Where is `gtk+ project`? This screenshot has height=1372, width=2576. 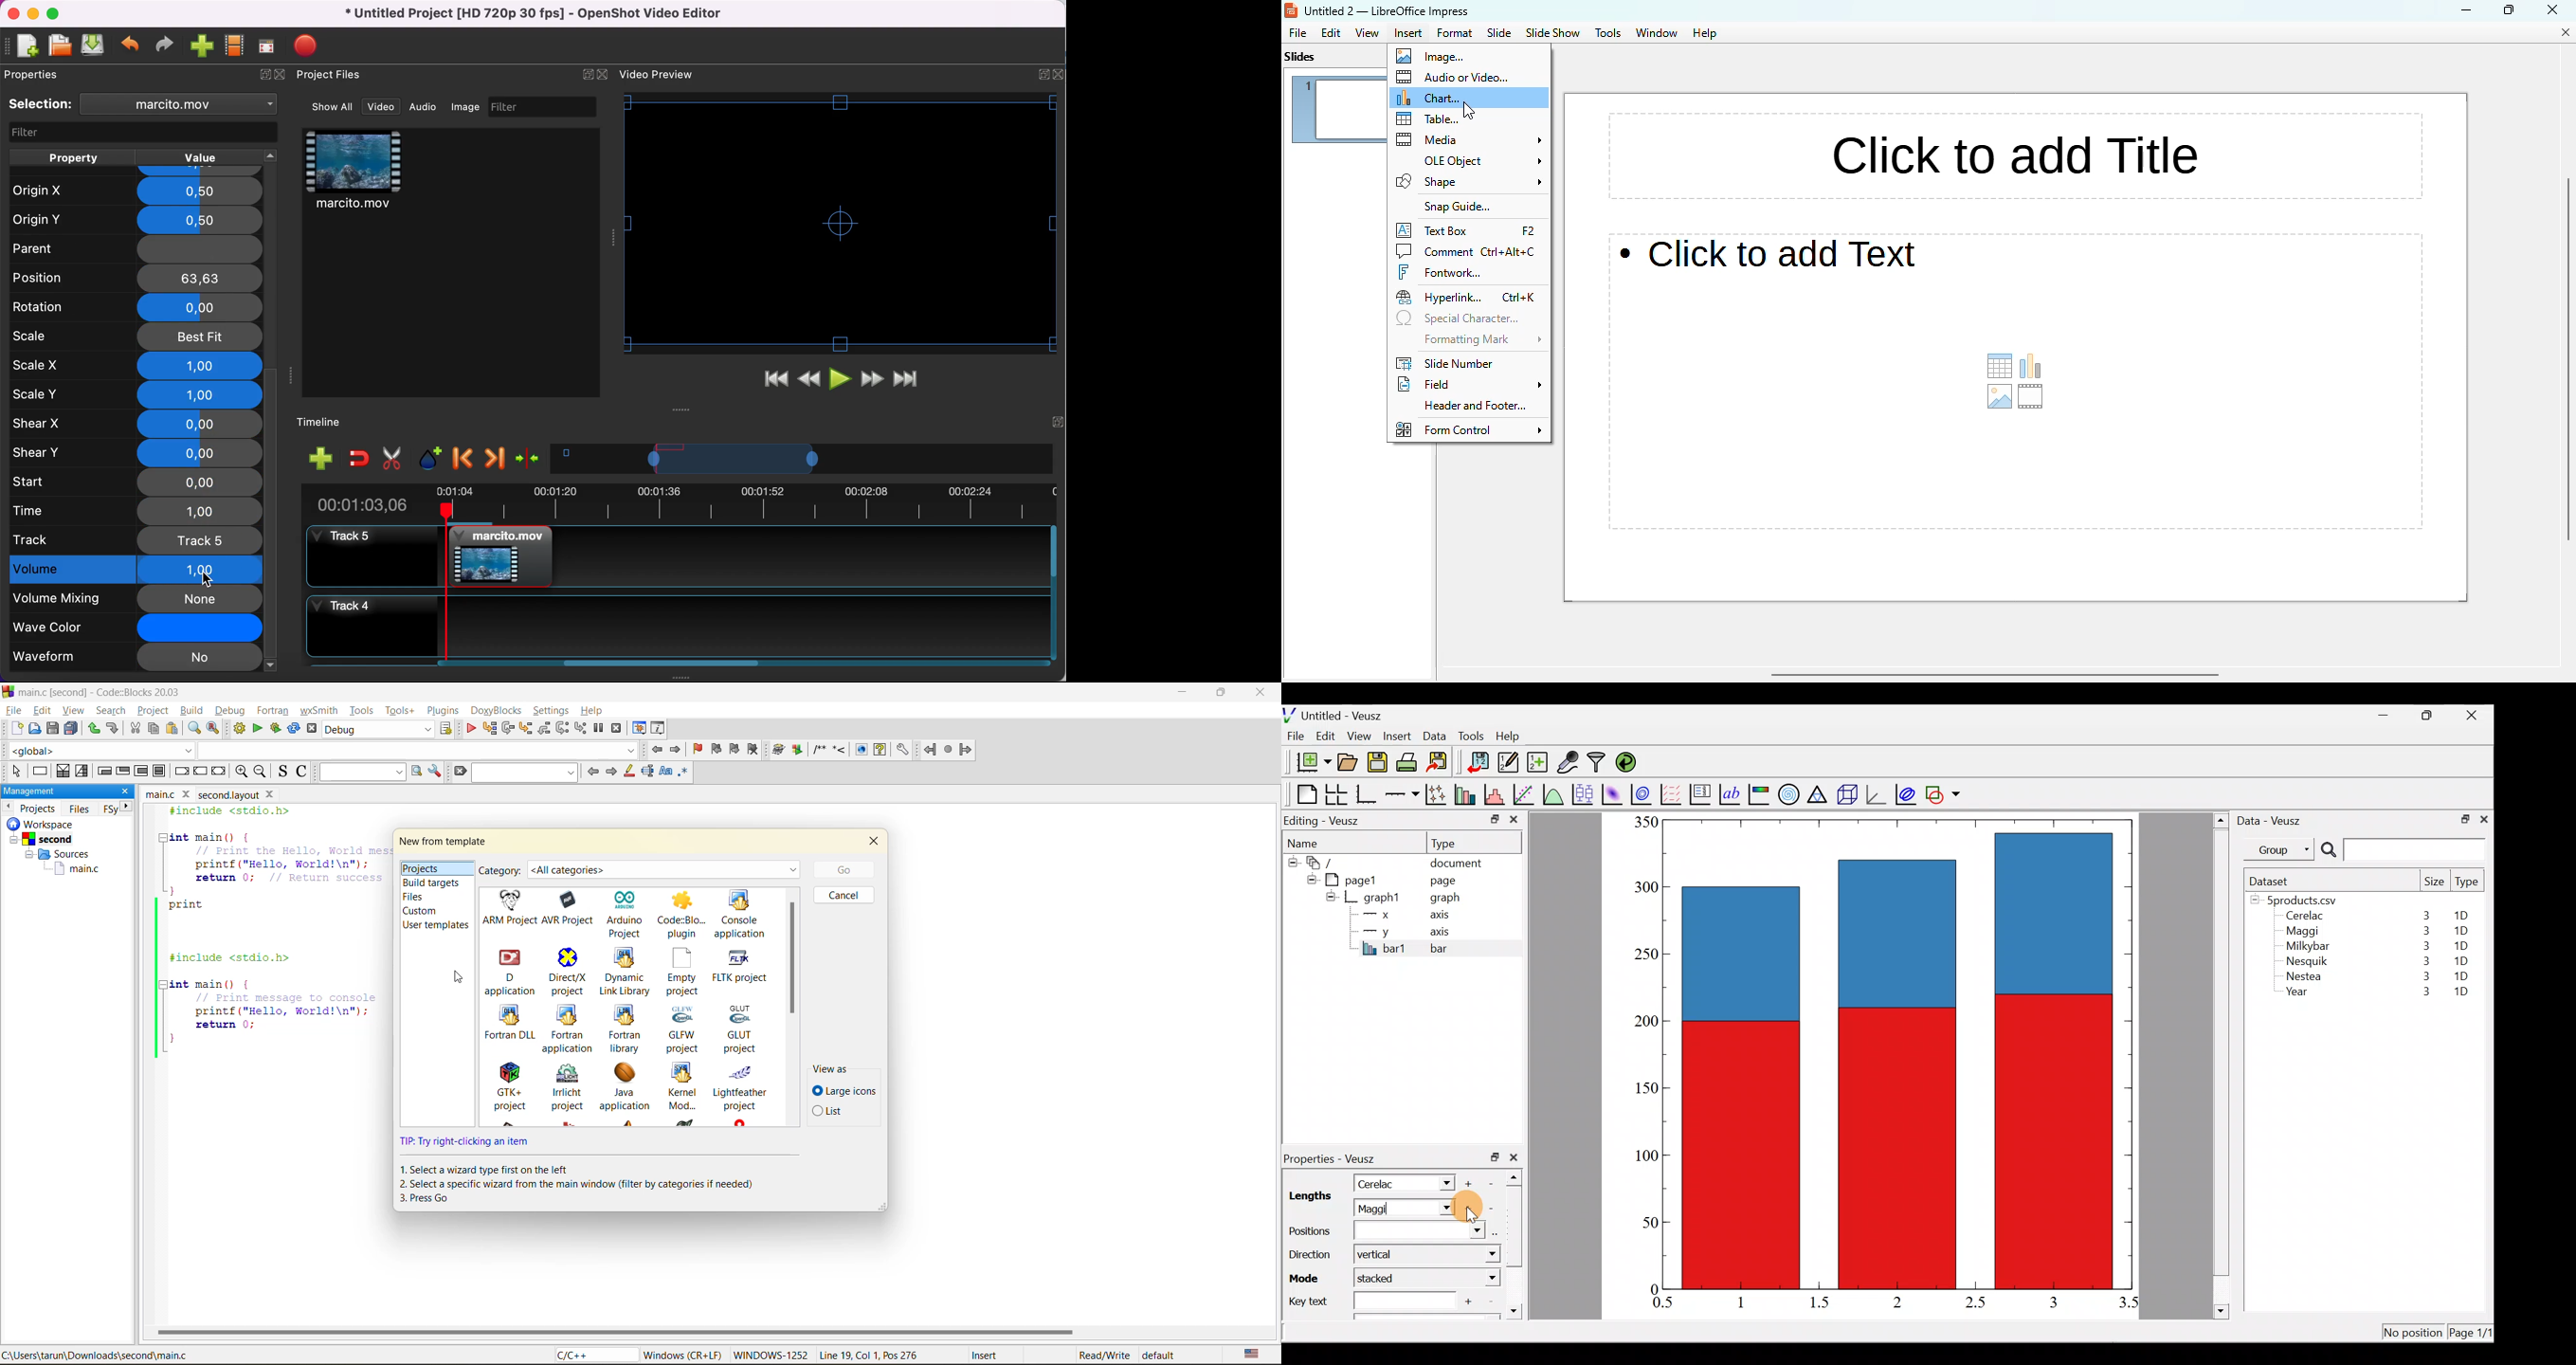 gtk+ project is located at coordinates (513, 1086).